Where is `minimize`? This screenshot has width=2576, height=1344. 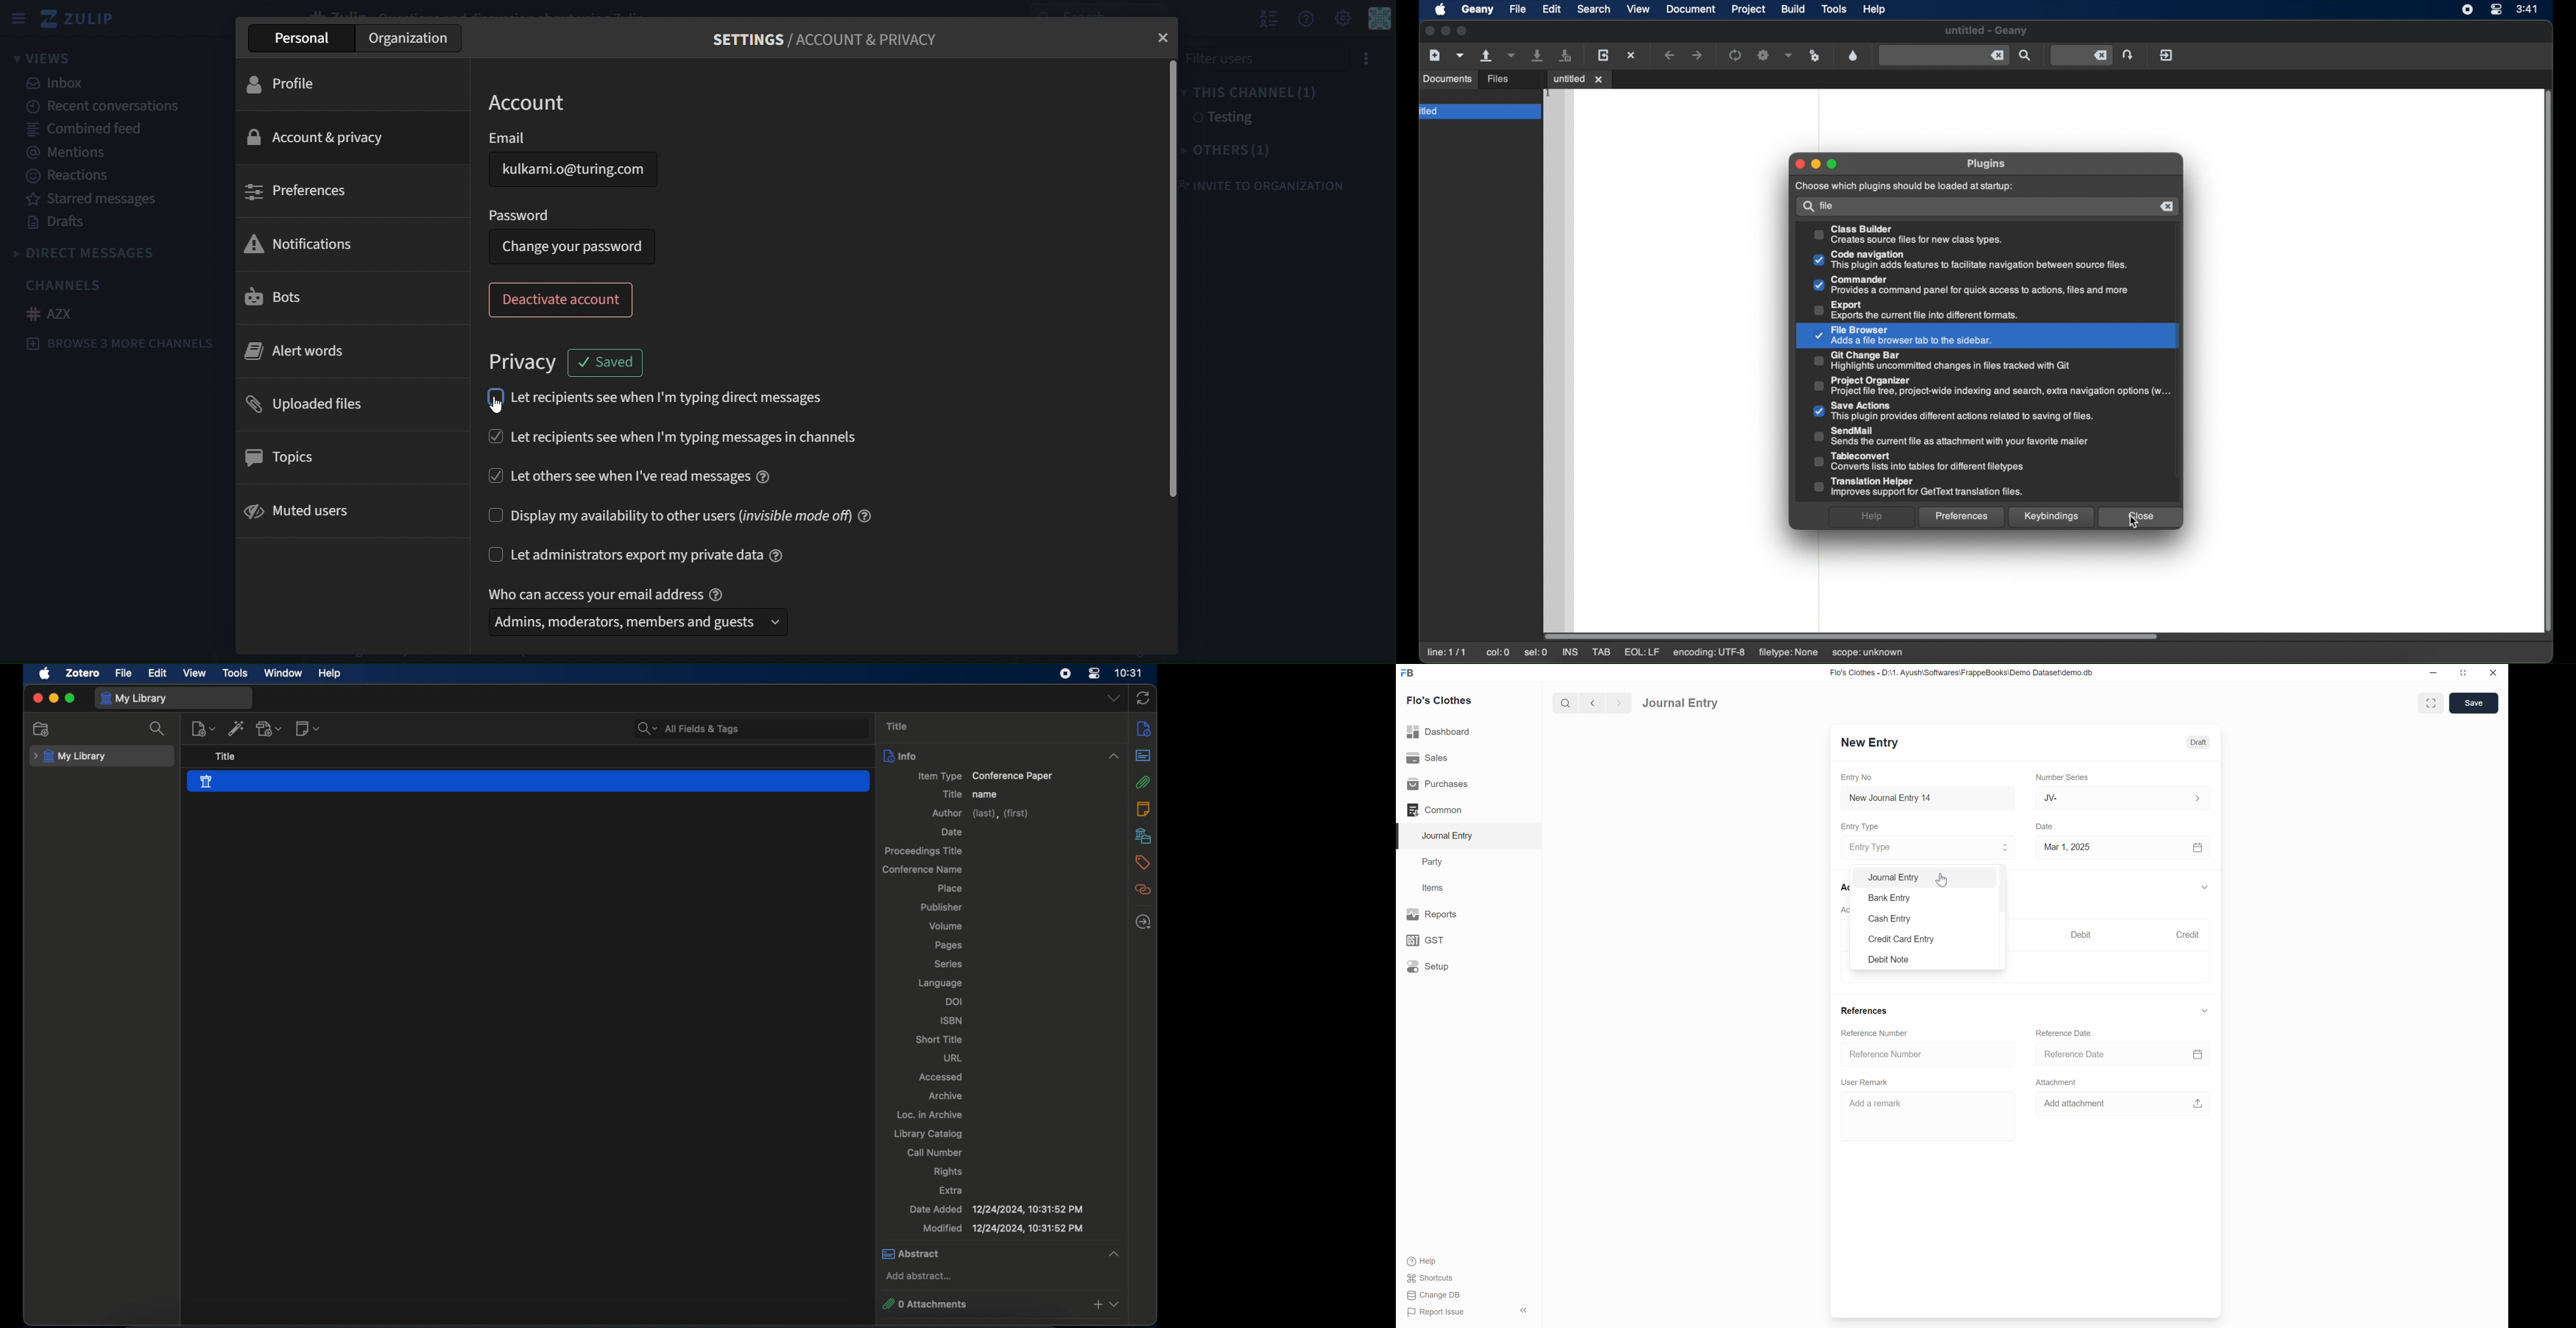 minimize is located at coordinates (2434, 674).